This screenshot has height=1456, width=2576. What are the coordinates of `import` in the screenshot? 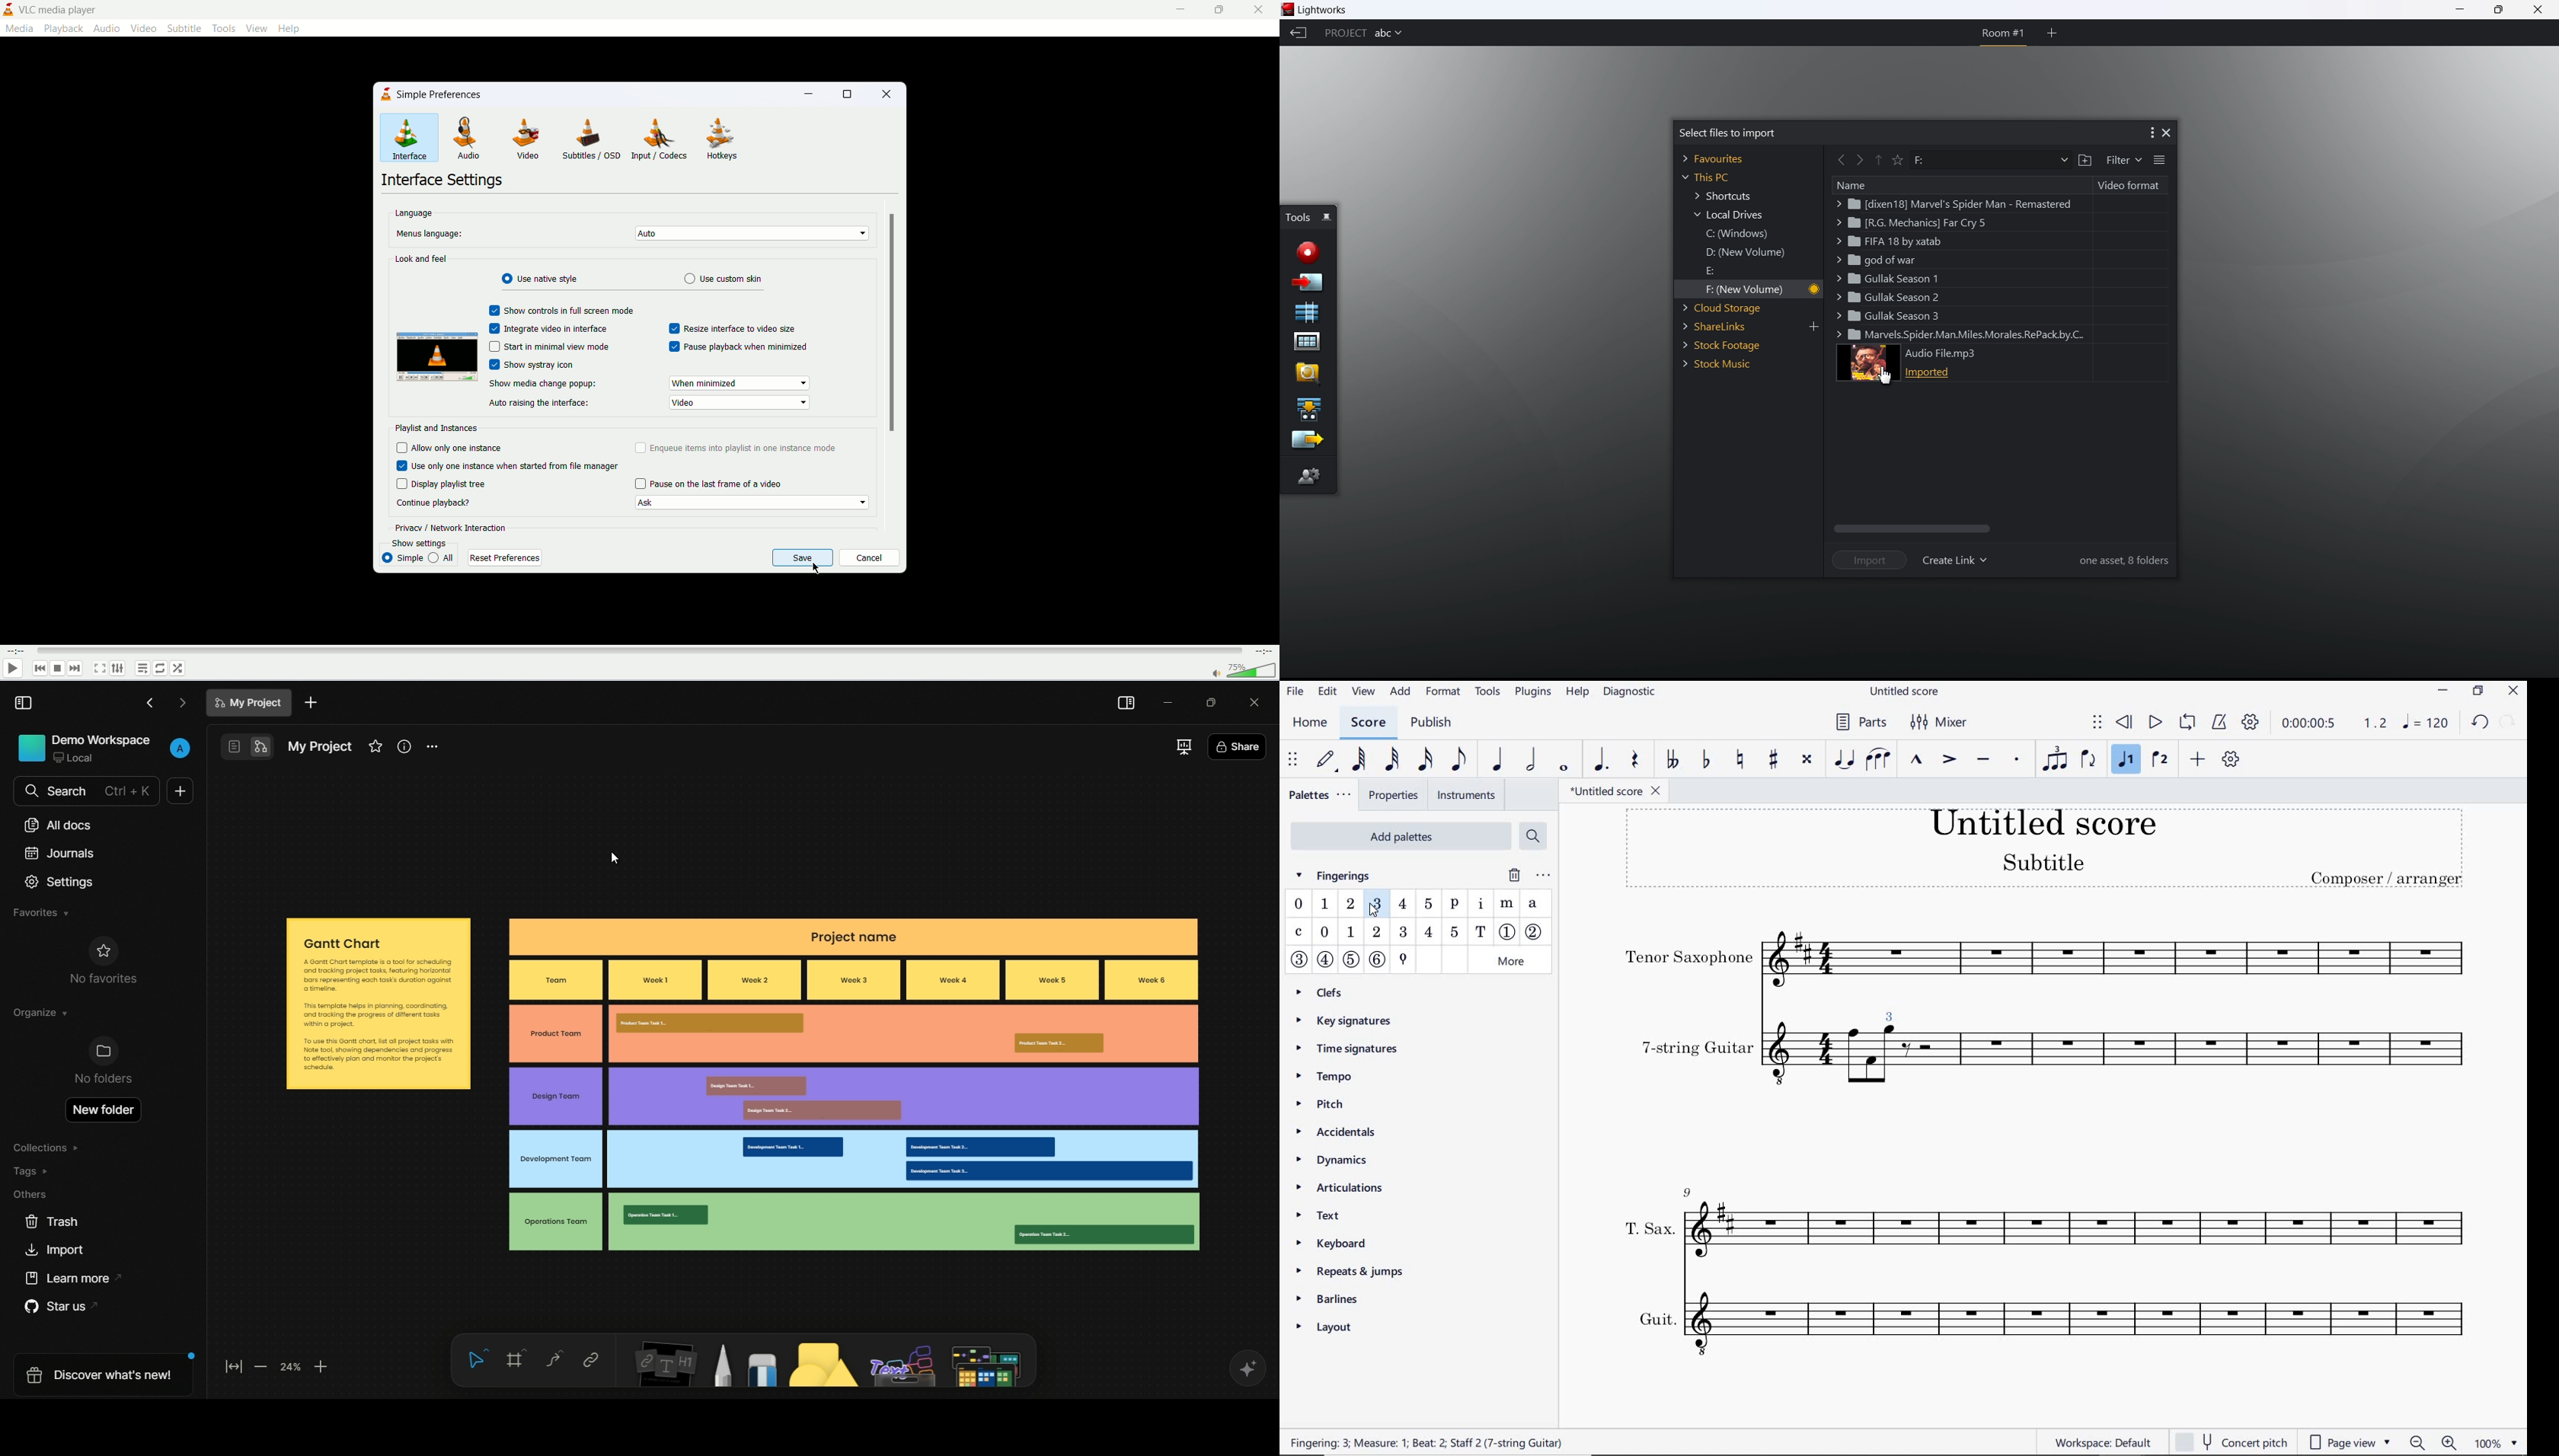 It's located at (1865, 560).